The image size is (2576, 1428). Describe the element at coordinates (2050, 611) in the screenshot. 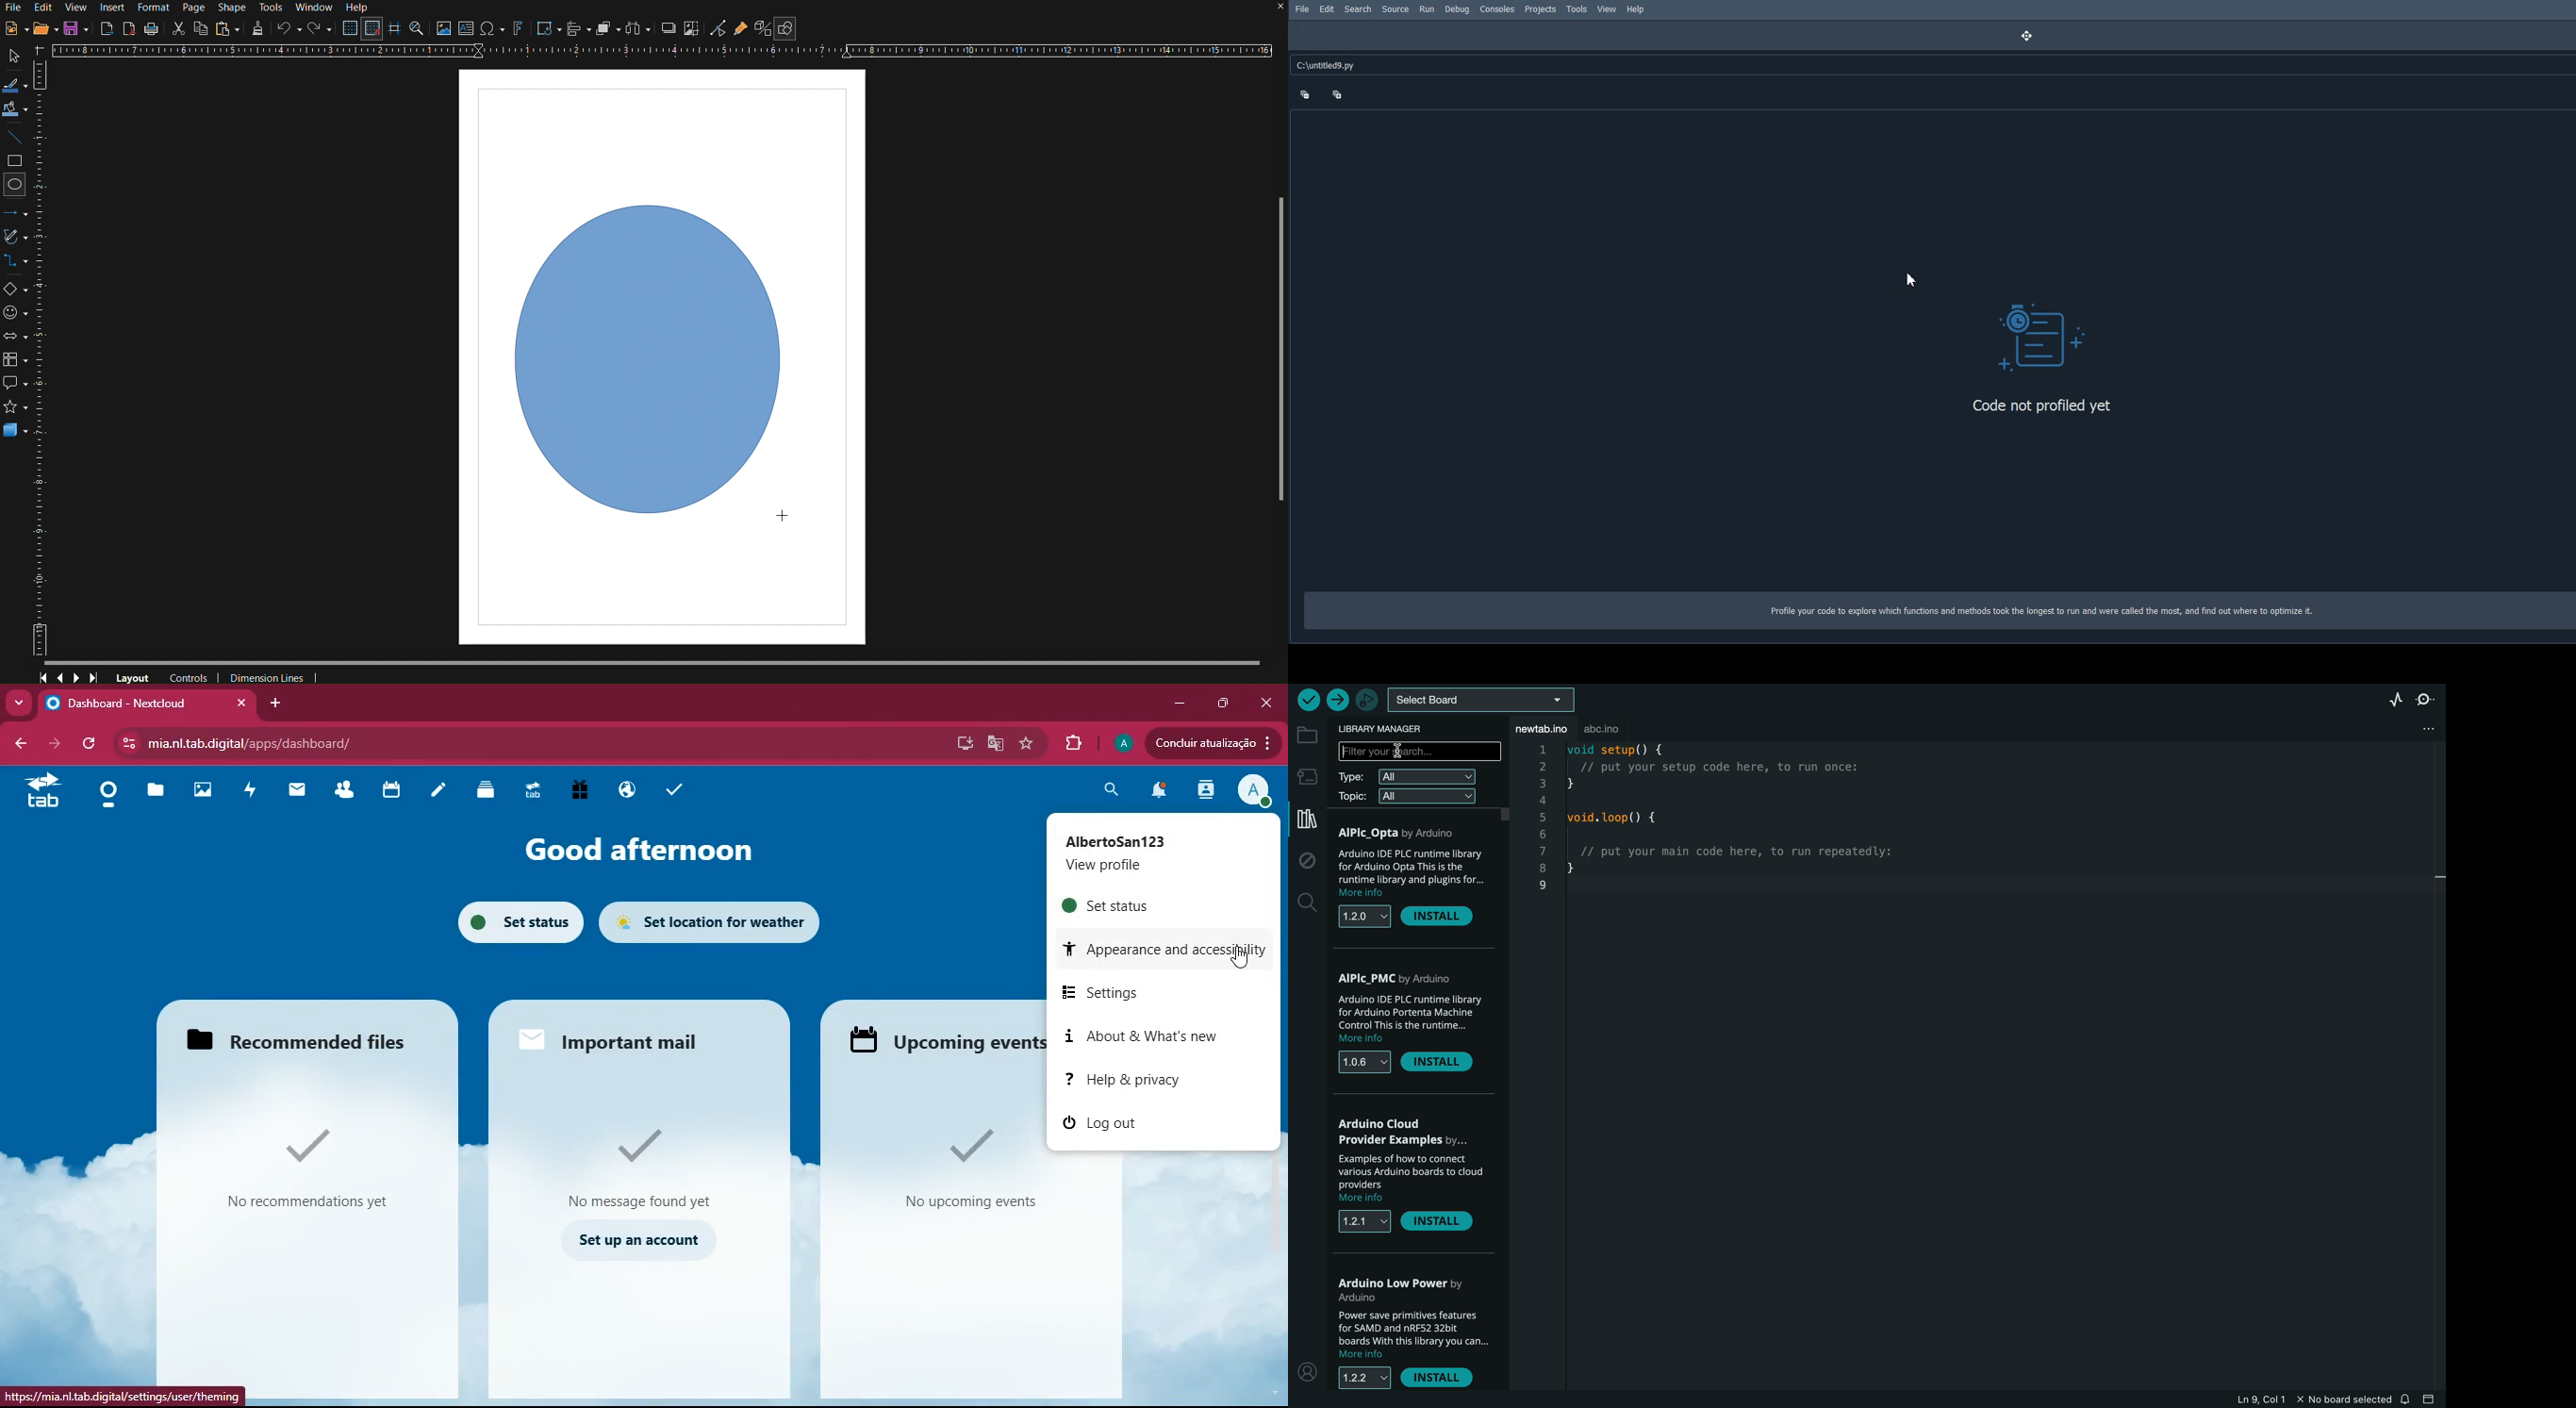

I see `Profile your code to explore which functions and methods took the longest to run and were called the most, and find out where to optimize it` at that location.